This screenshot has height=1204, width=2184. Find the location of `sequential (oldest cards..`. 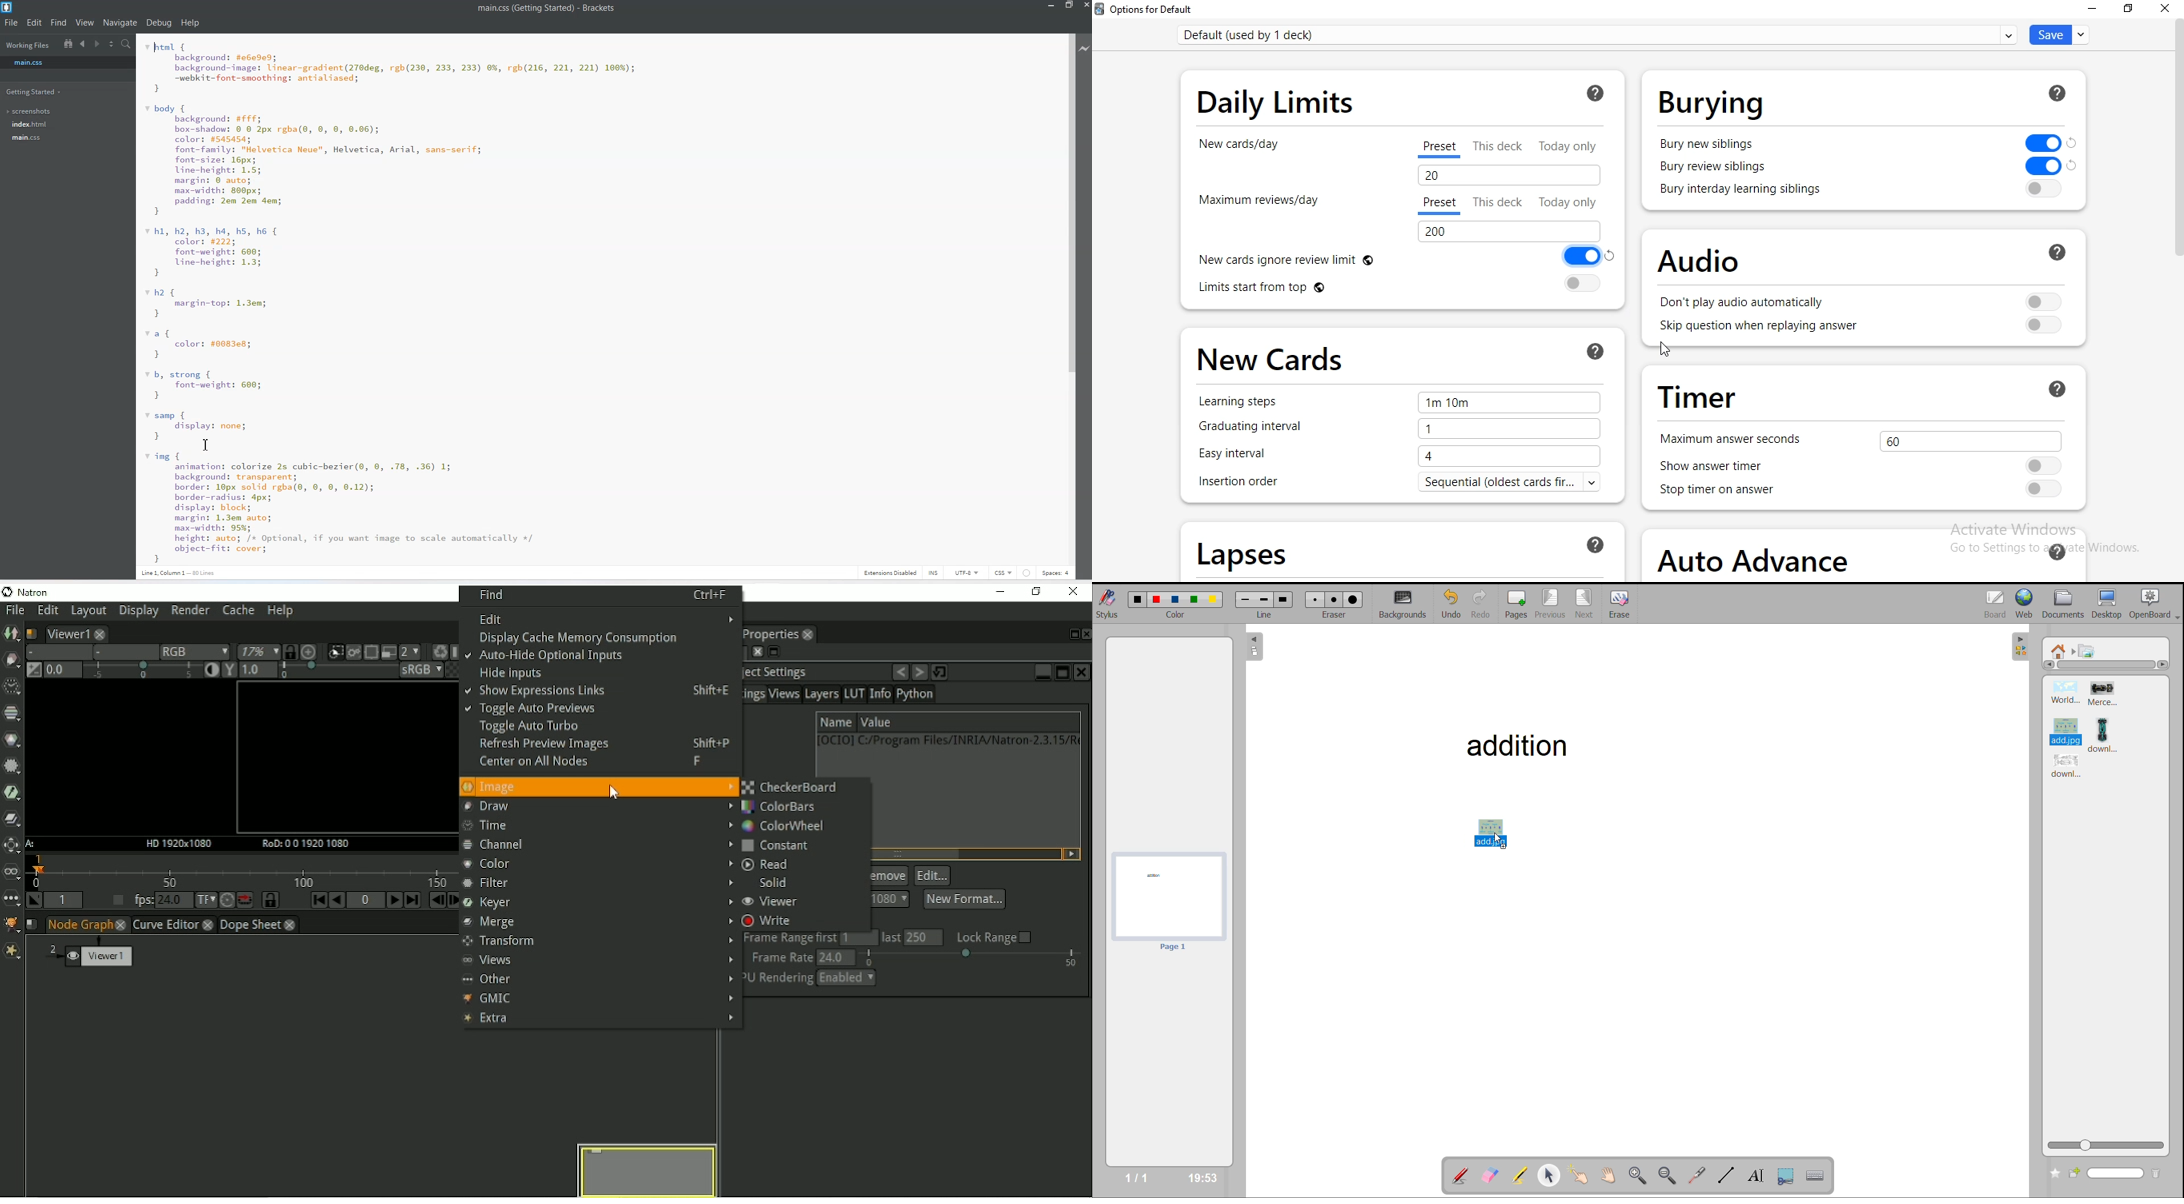

sequential (oldest cards.. is located at coordinates (1519, 484).